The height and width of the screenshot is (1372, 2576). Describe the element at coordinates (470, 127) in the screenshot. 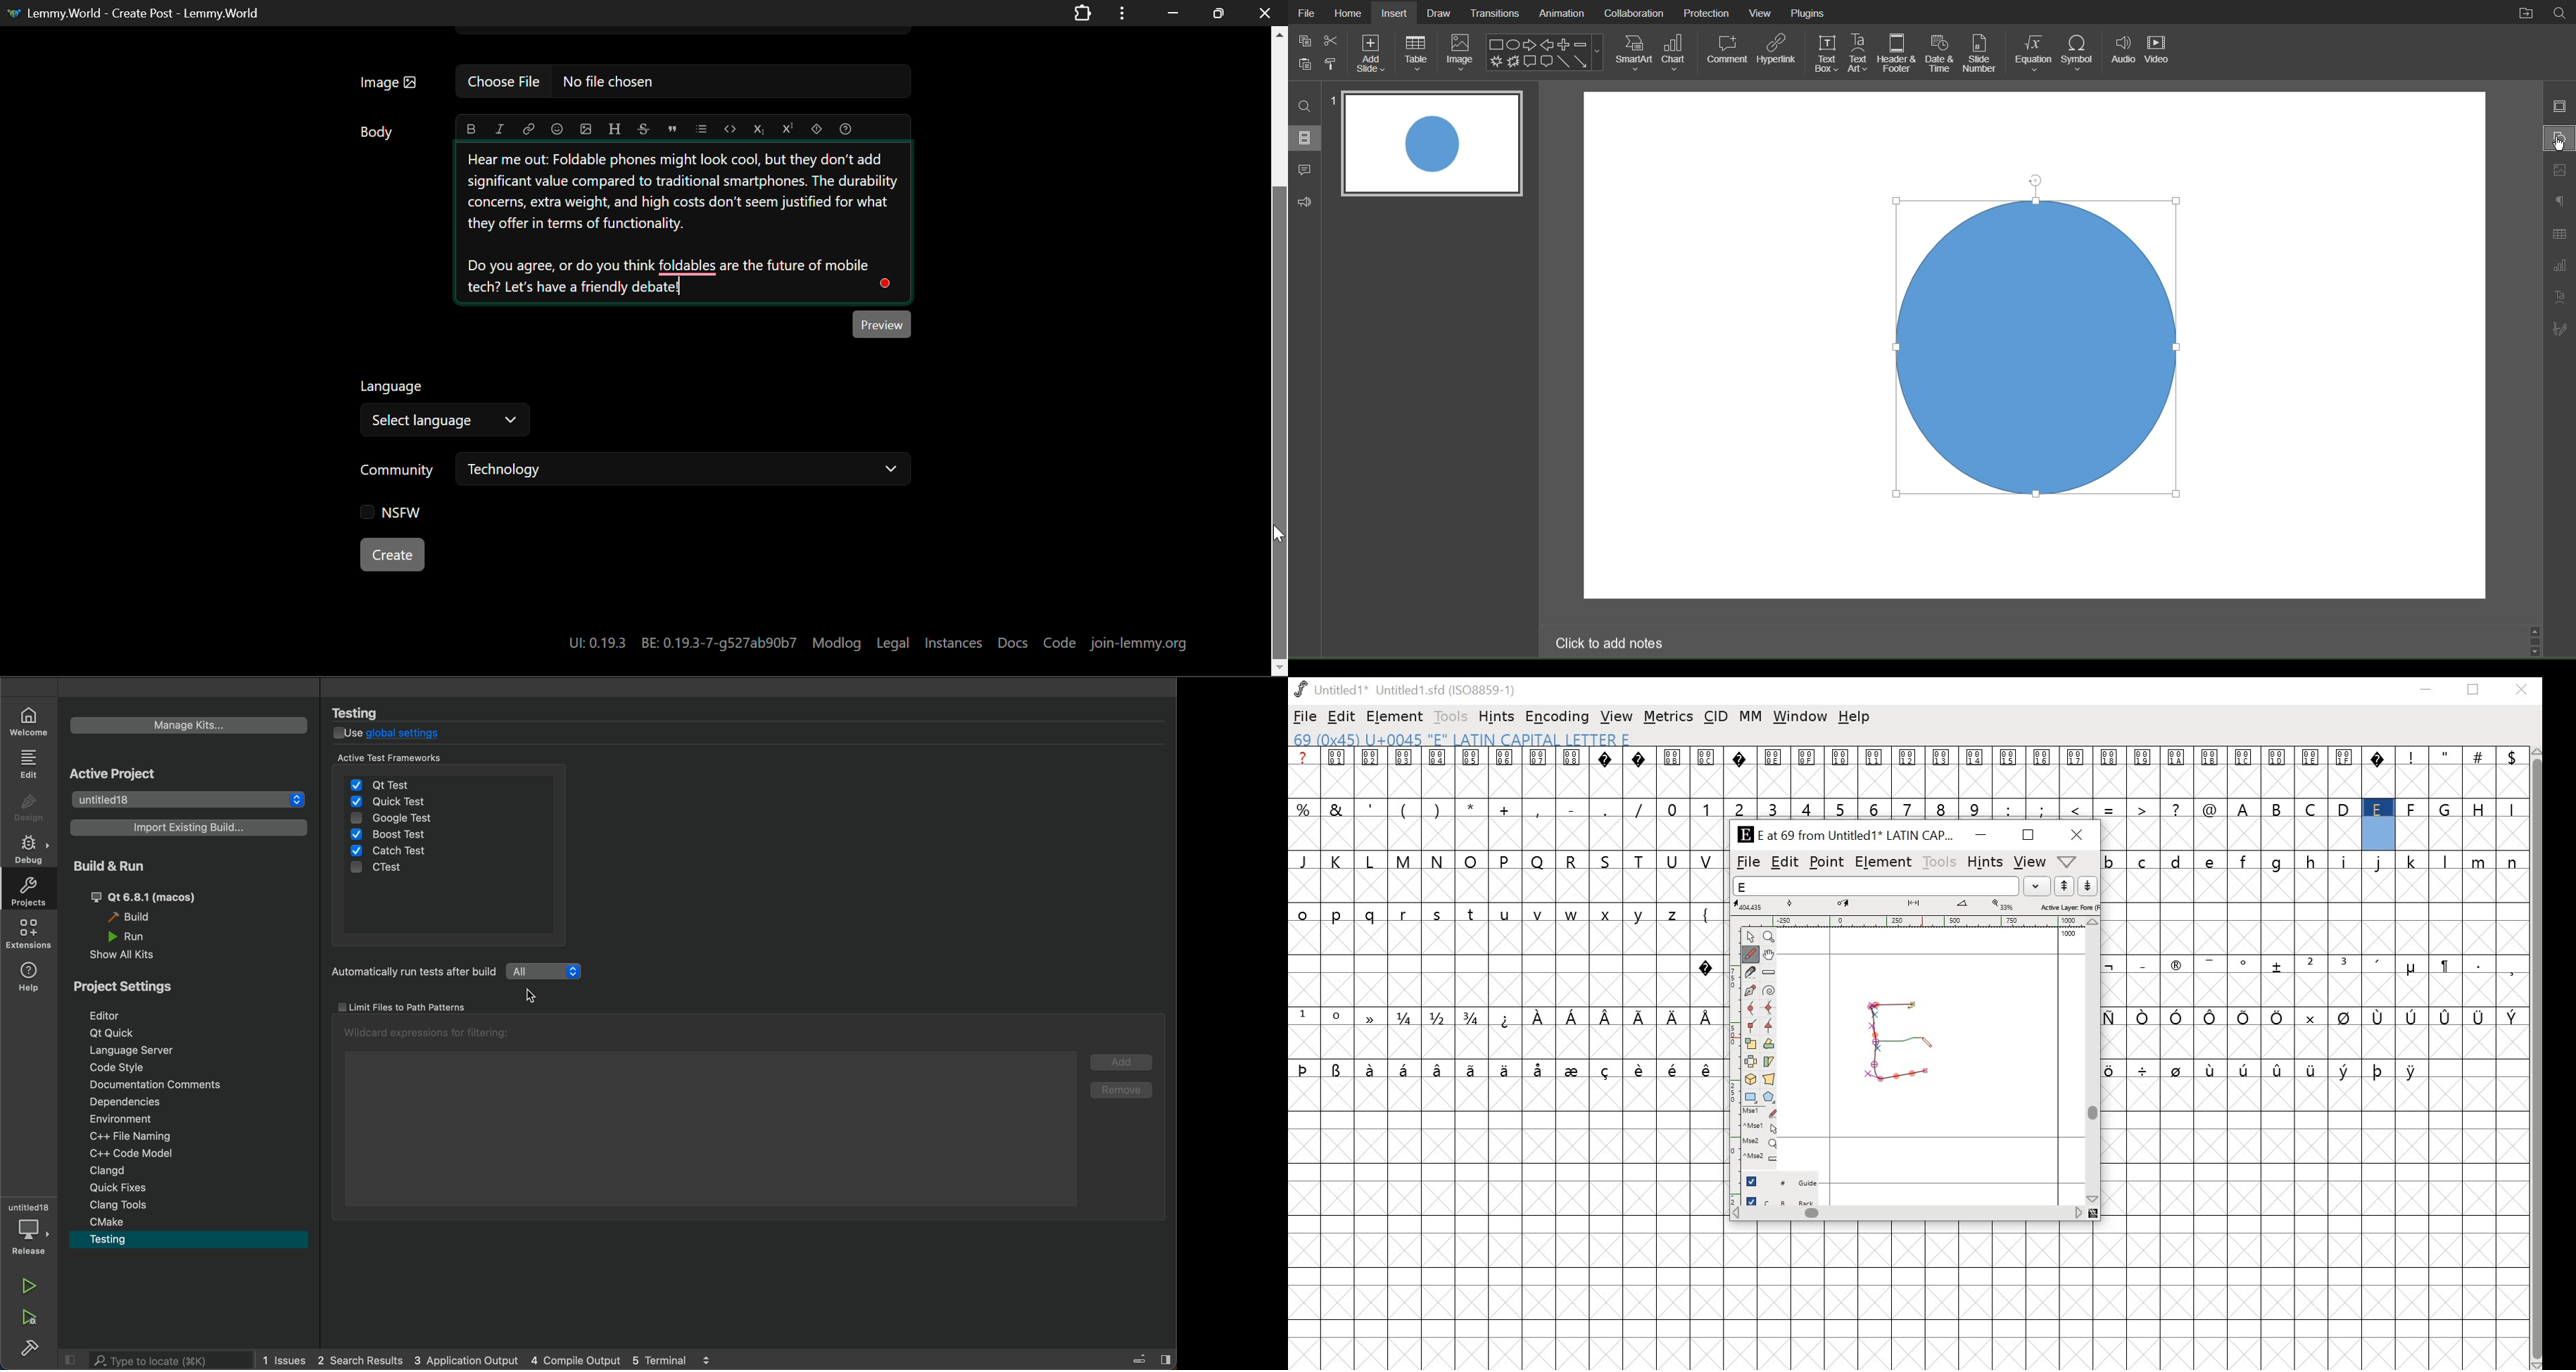

I see `bold` at that location.